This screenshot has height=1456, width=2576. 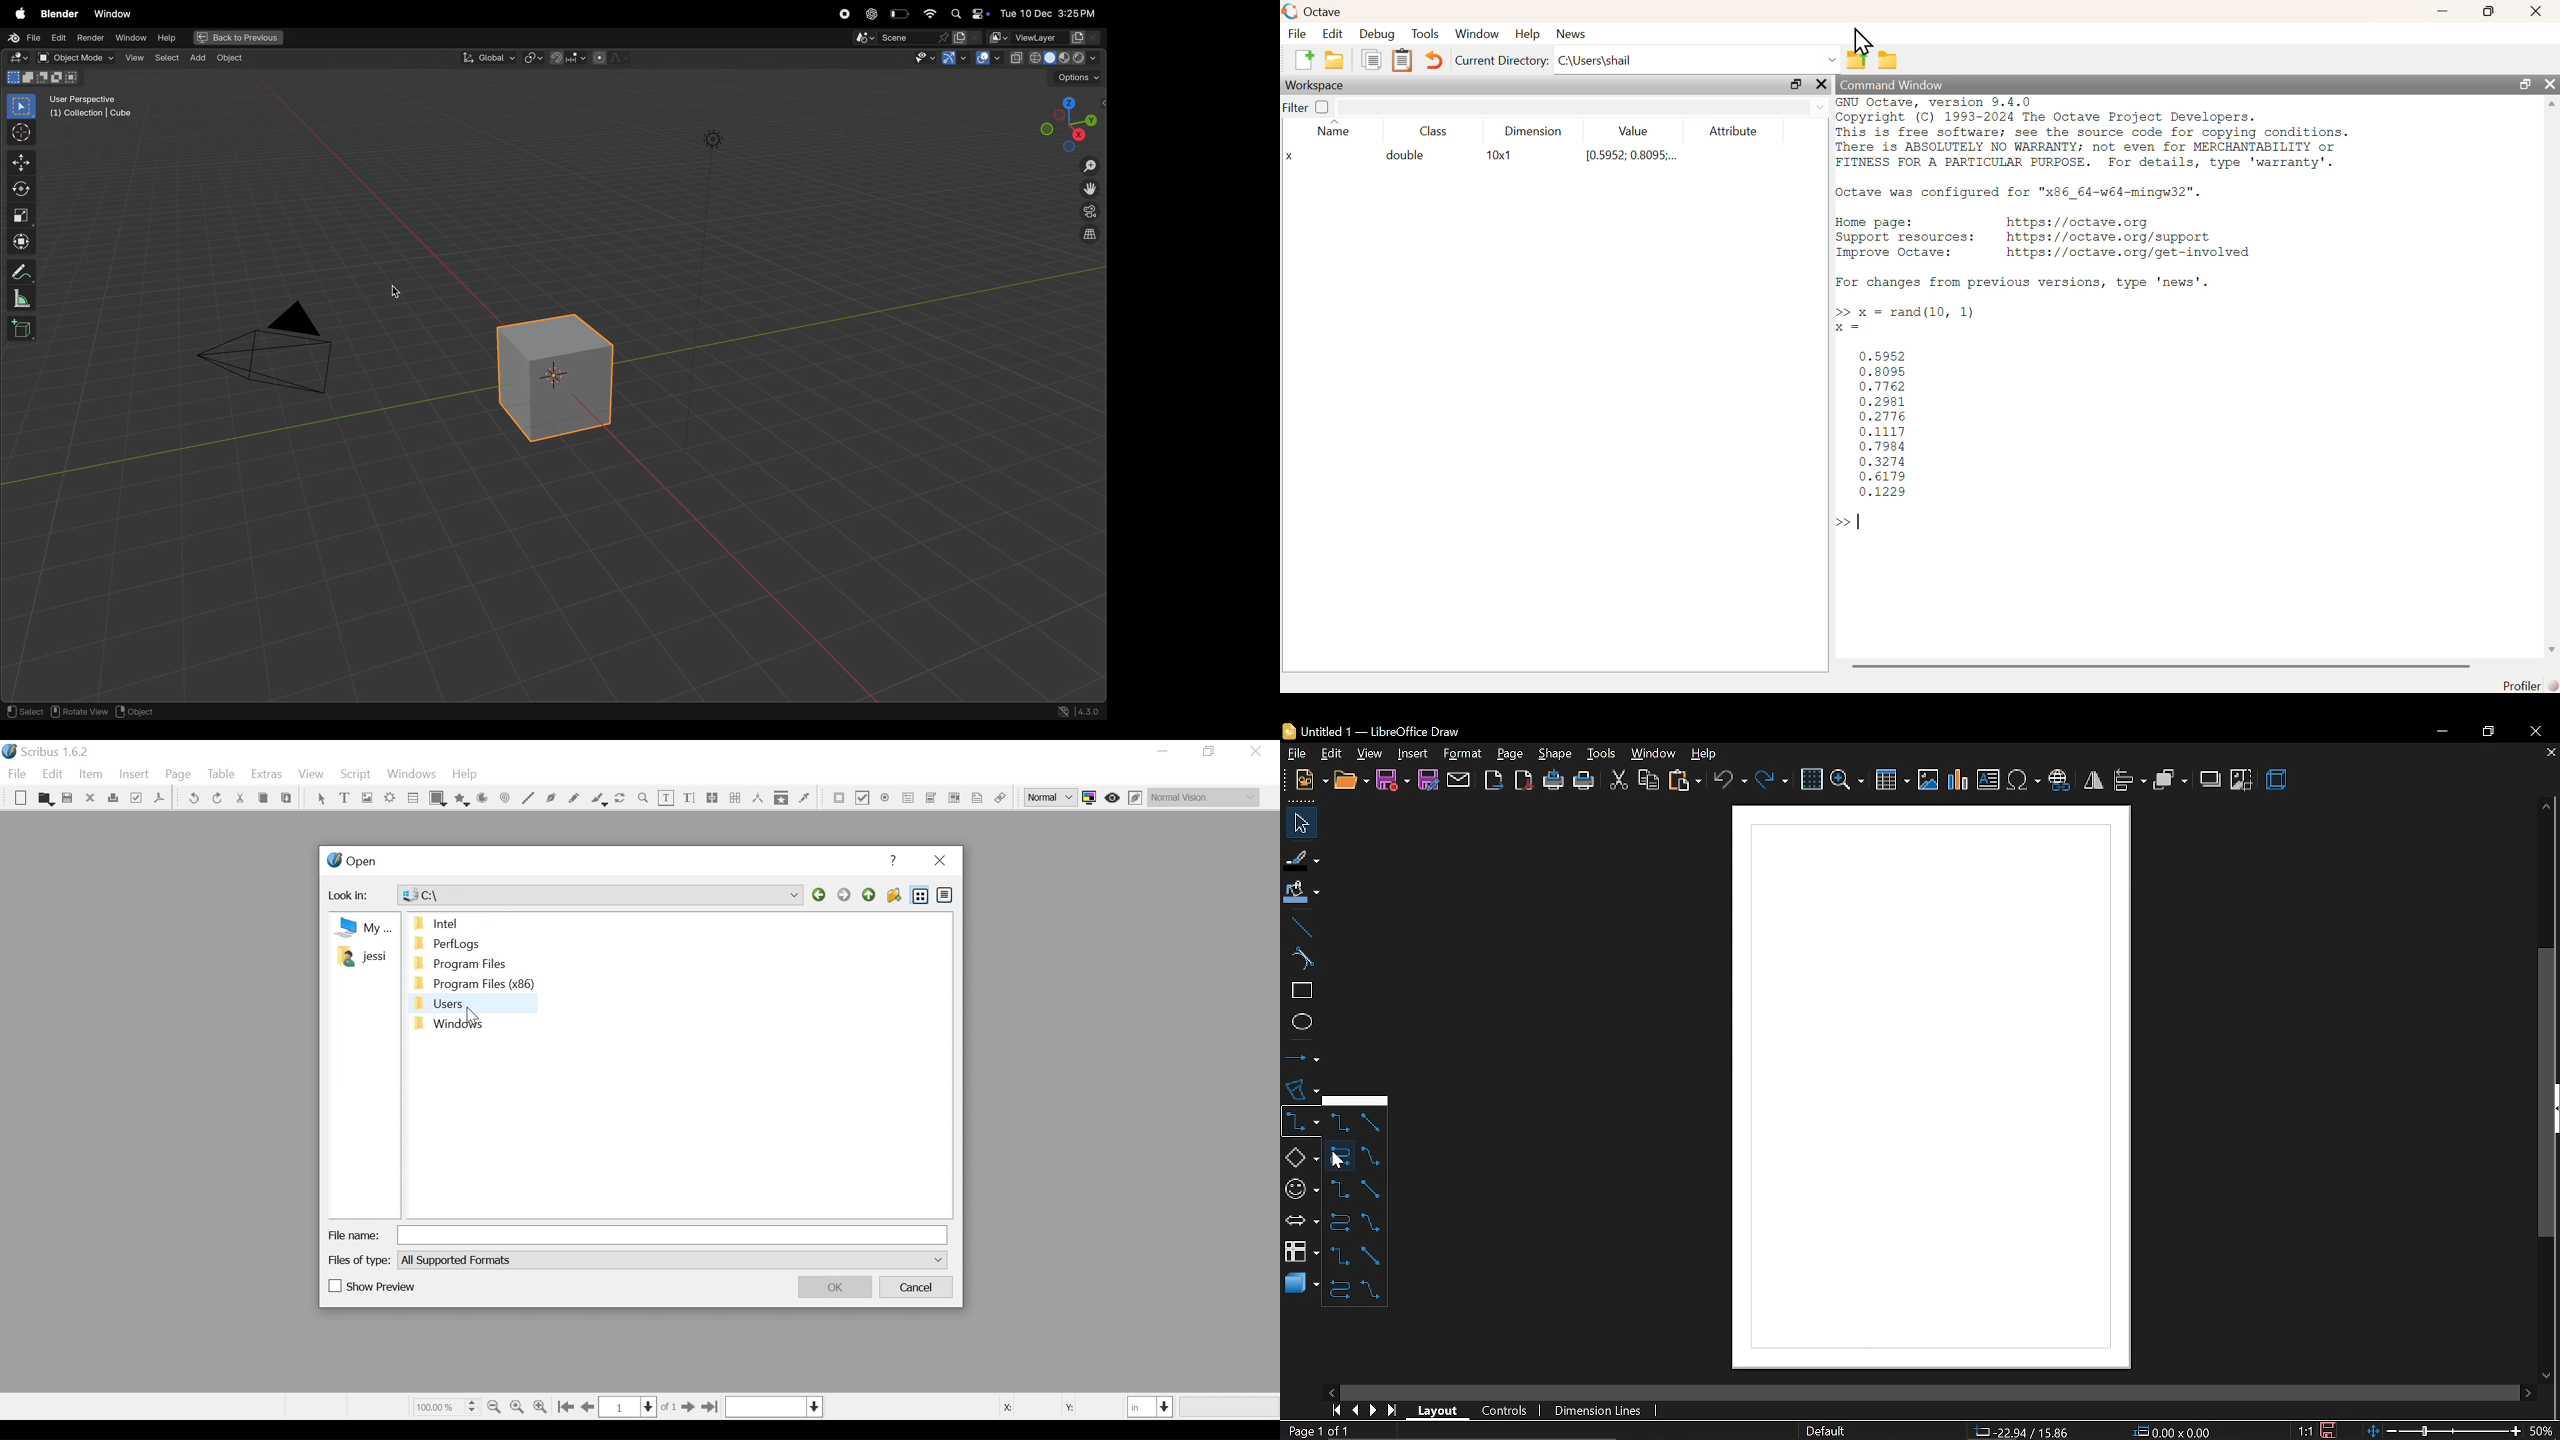 What do you see at coordinates (1070, 122) in the screenshot?
I see `View point` at bounding box center [1070, 122].